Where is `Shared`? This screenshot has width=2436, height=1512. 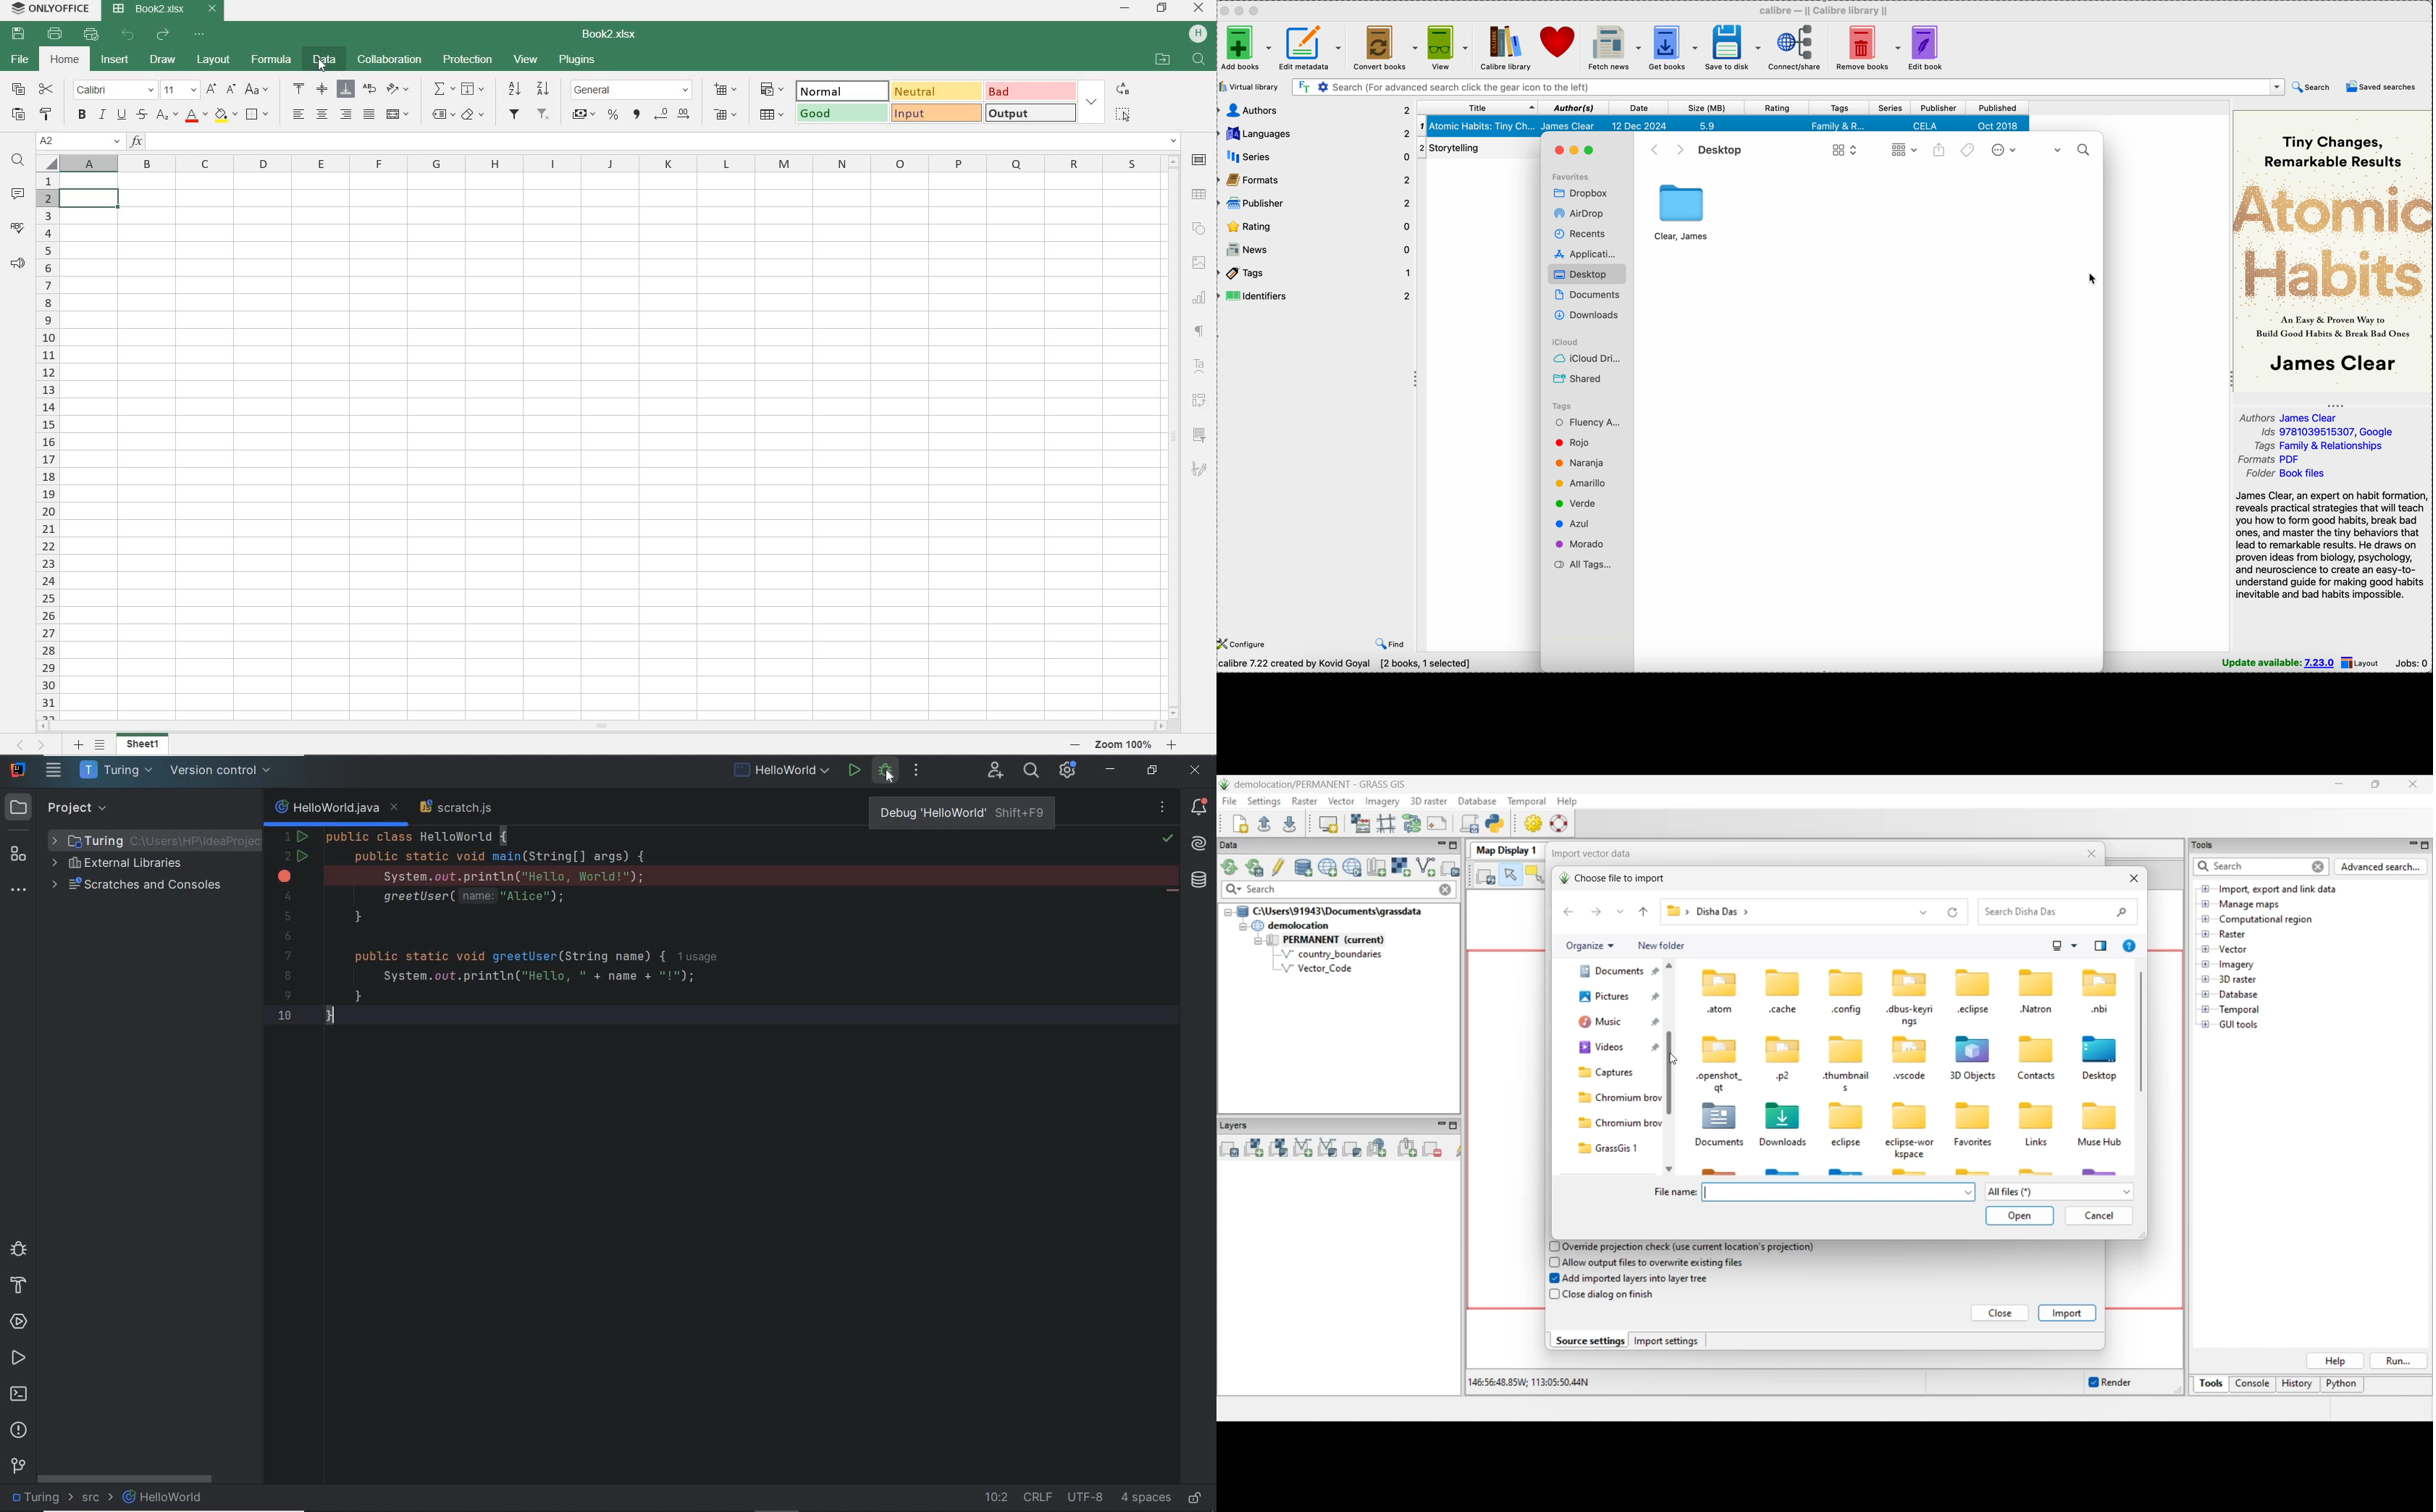 Shared is located at coordinates (1578, 379).